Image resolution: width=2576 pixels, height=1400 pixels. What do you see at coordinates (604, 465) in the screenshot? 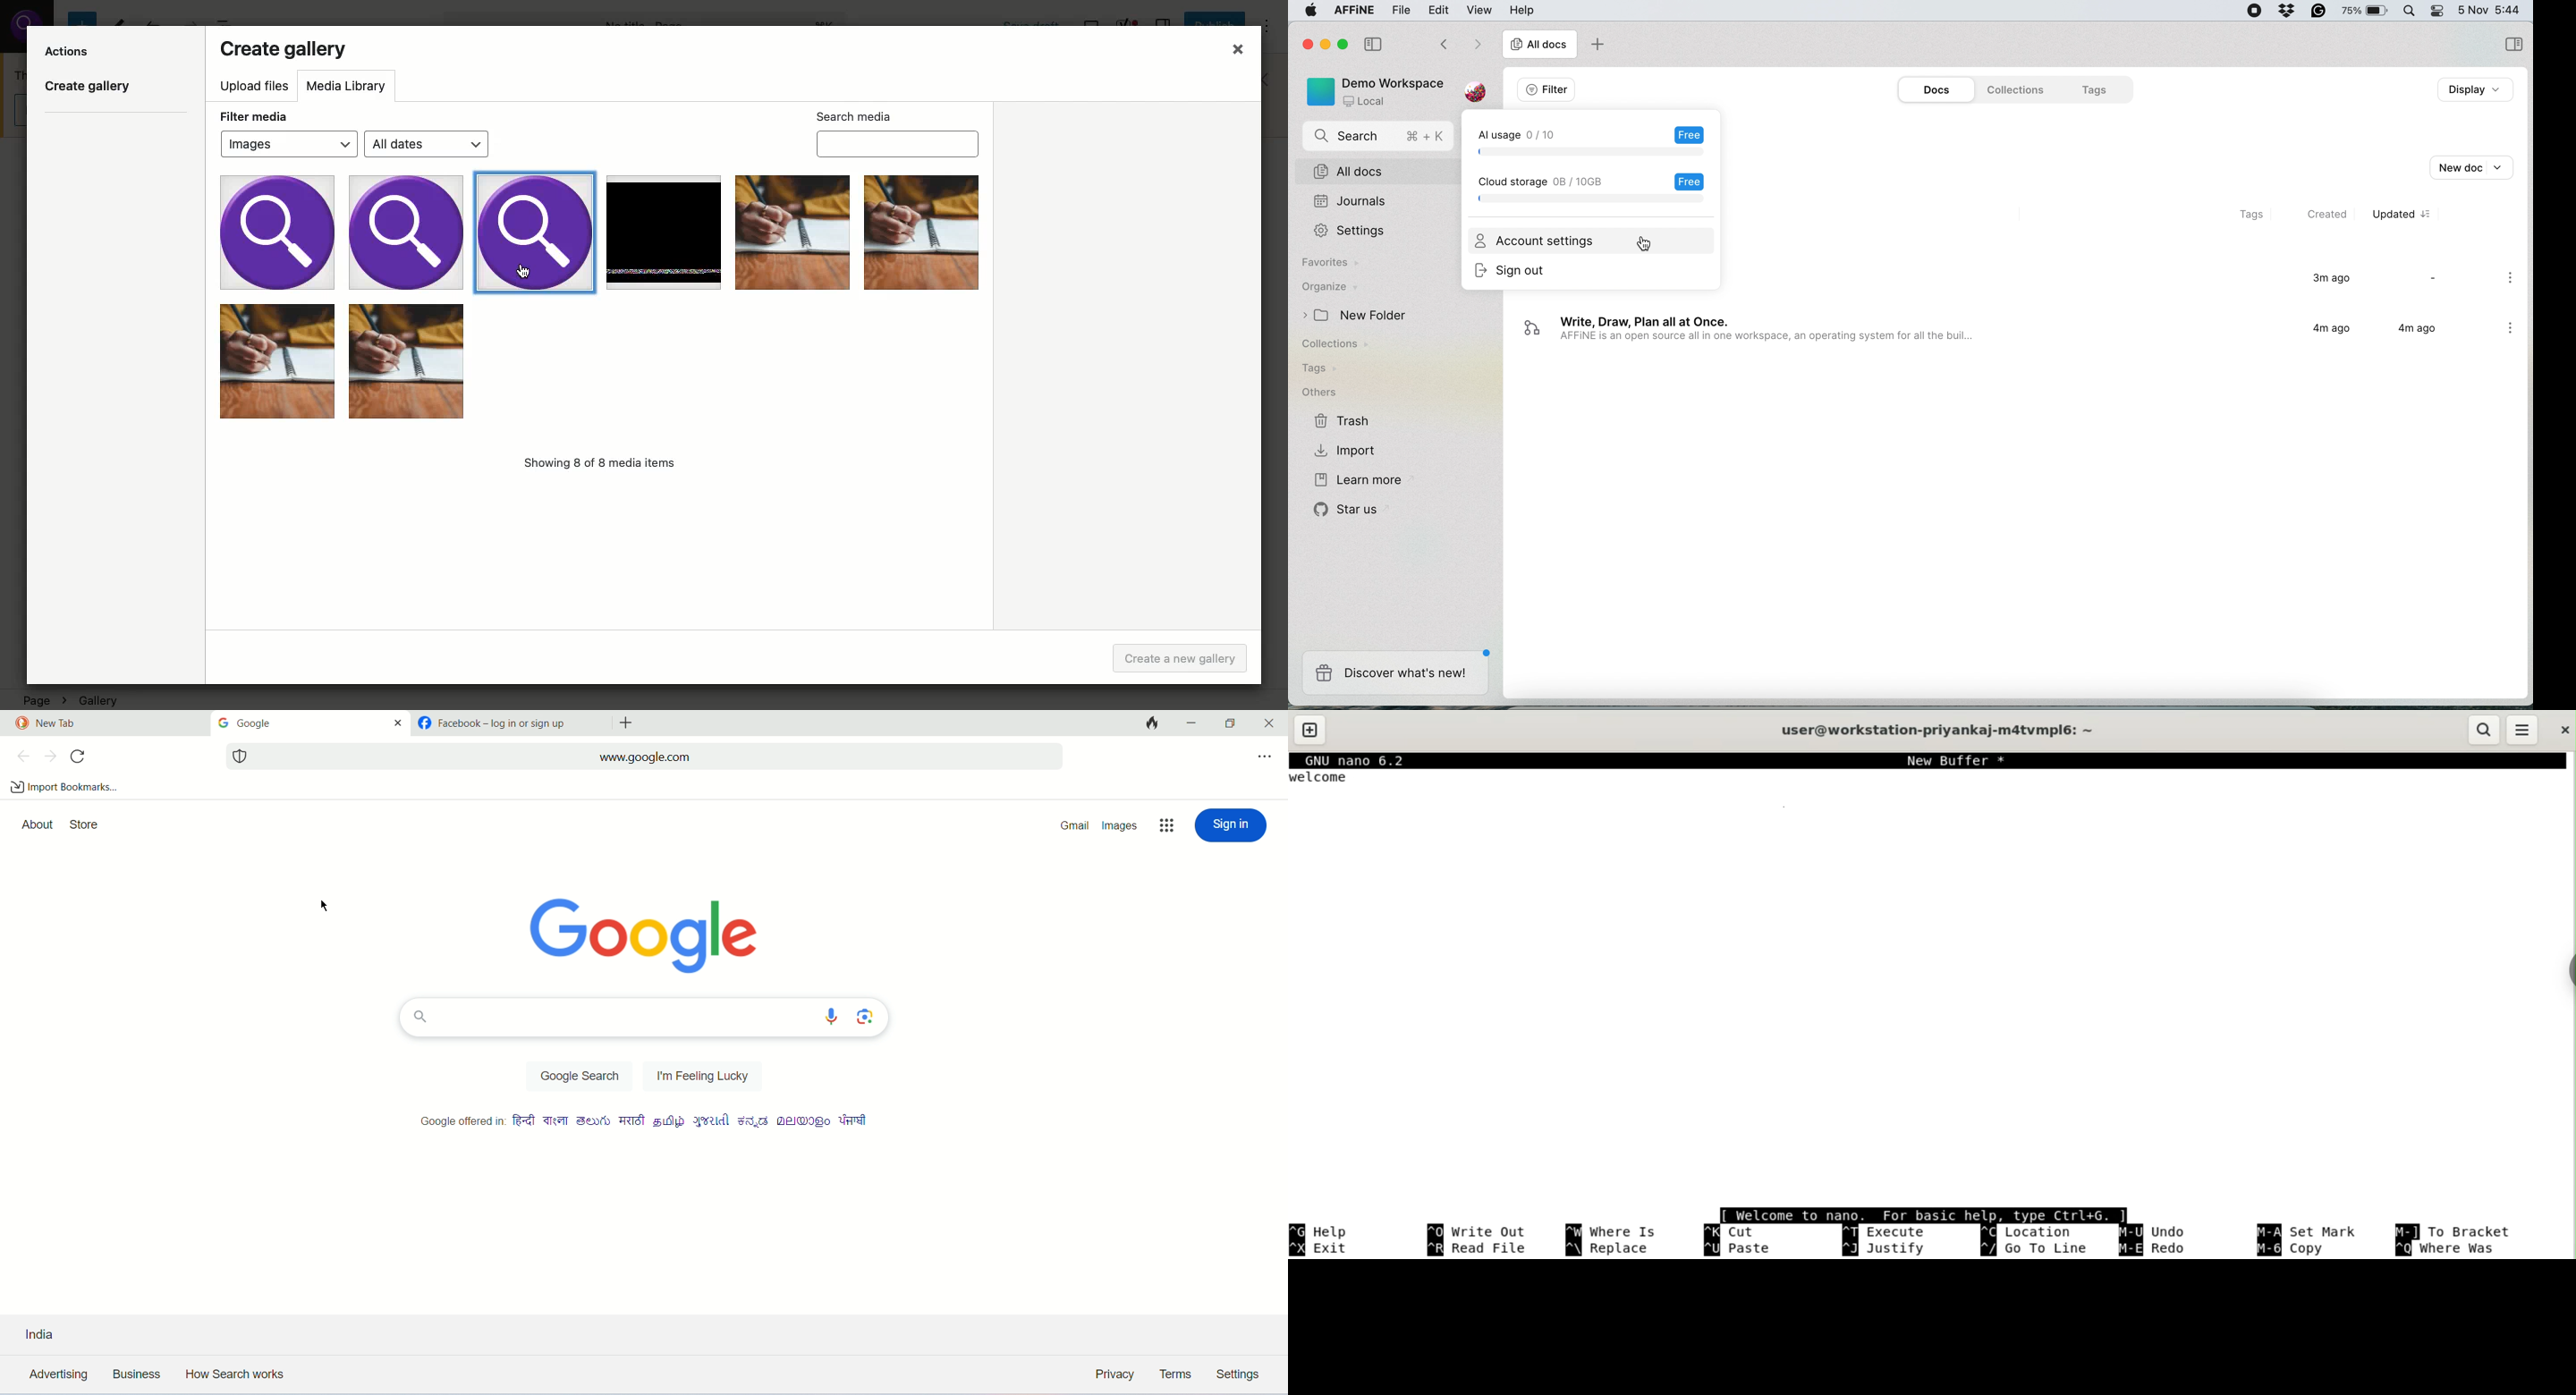
I see `Showing 8 of 8 media items` at bounding box center [604, 465].